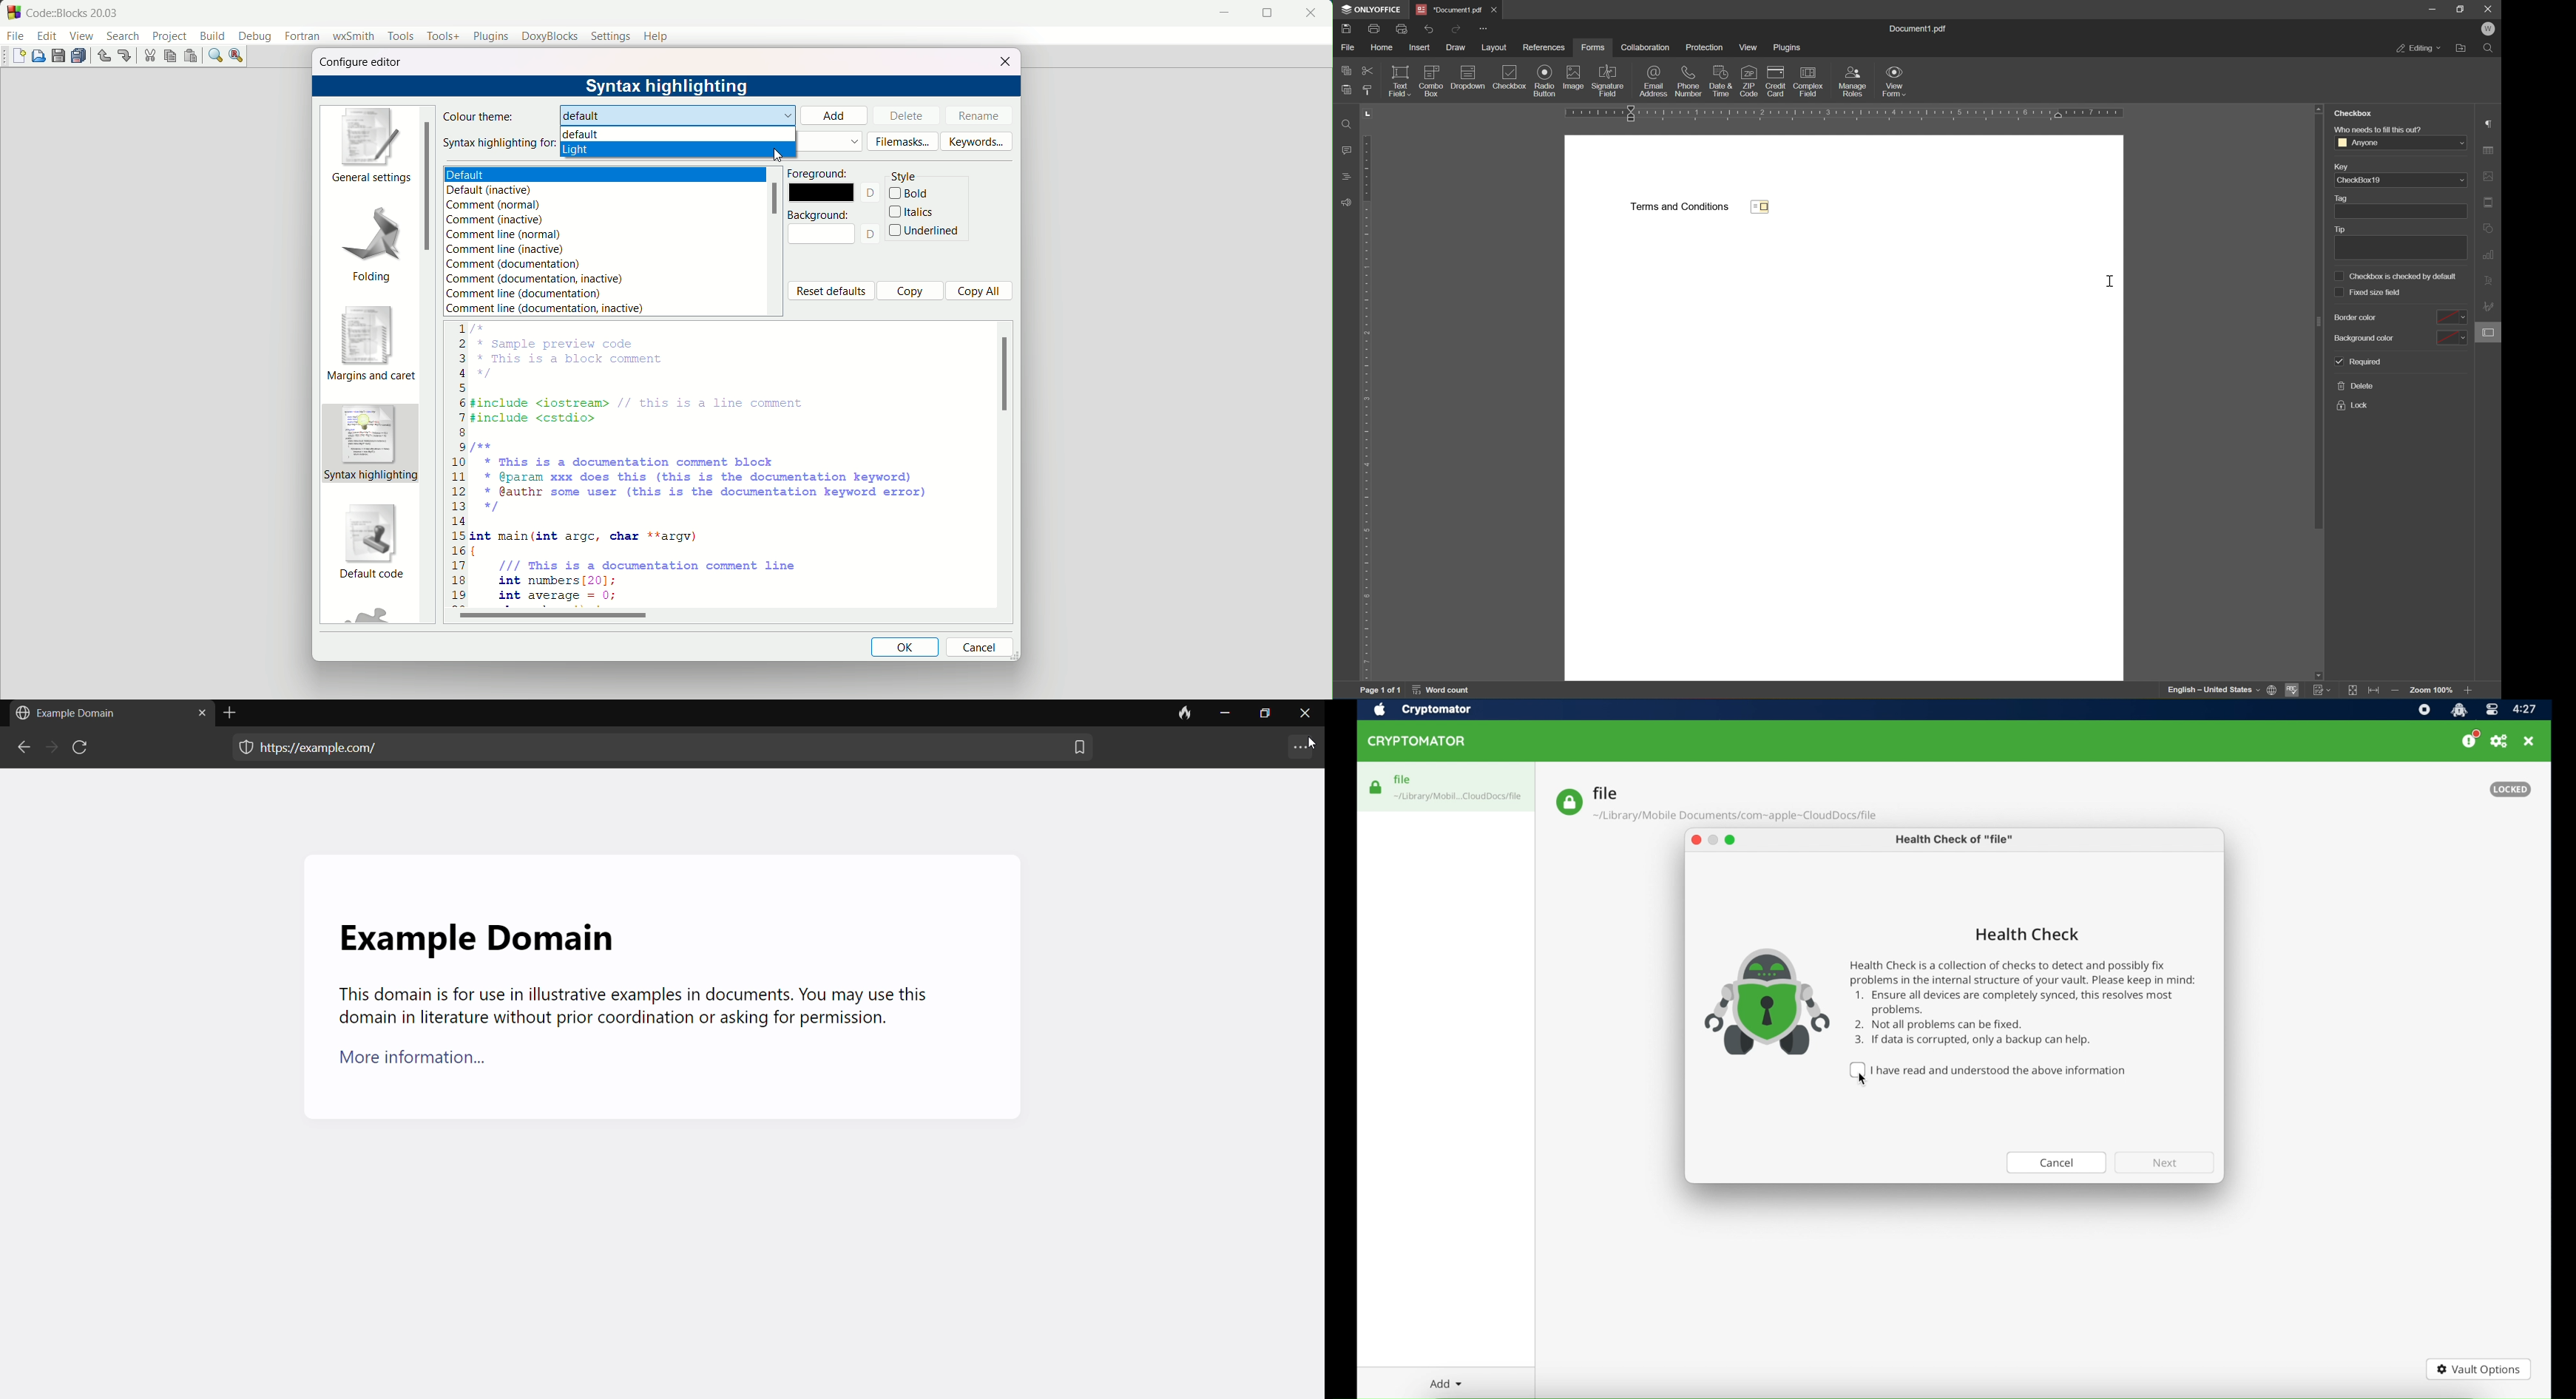 The height and width of the screenshot is (1400, 2576). I want to click on syntax highlighting, so click(371, 443).